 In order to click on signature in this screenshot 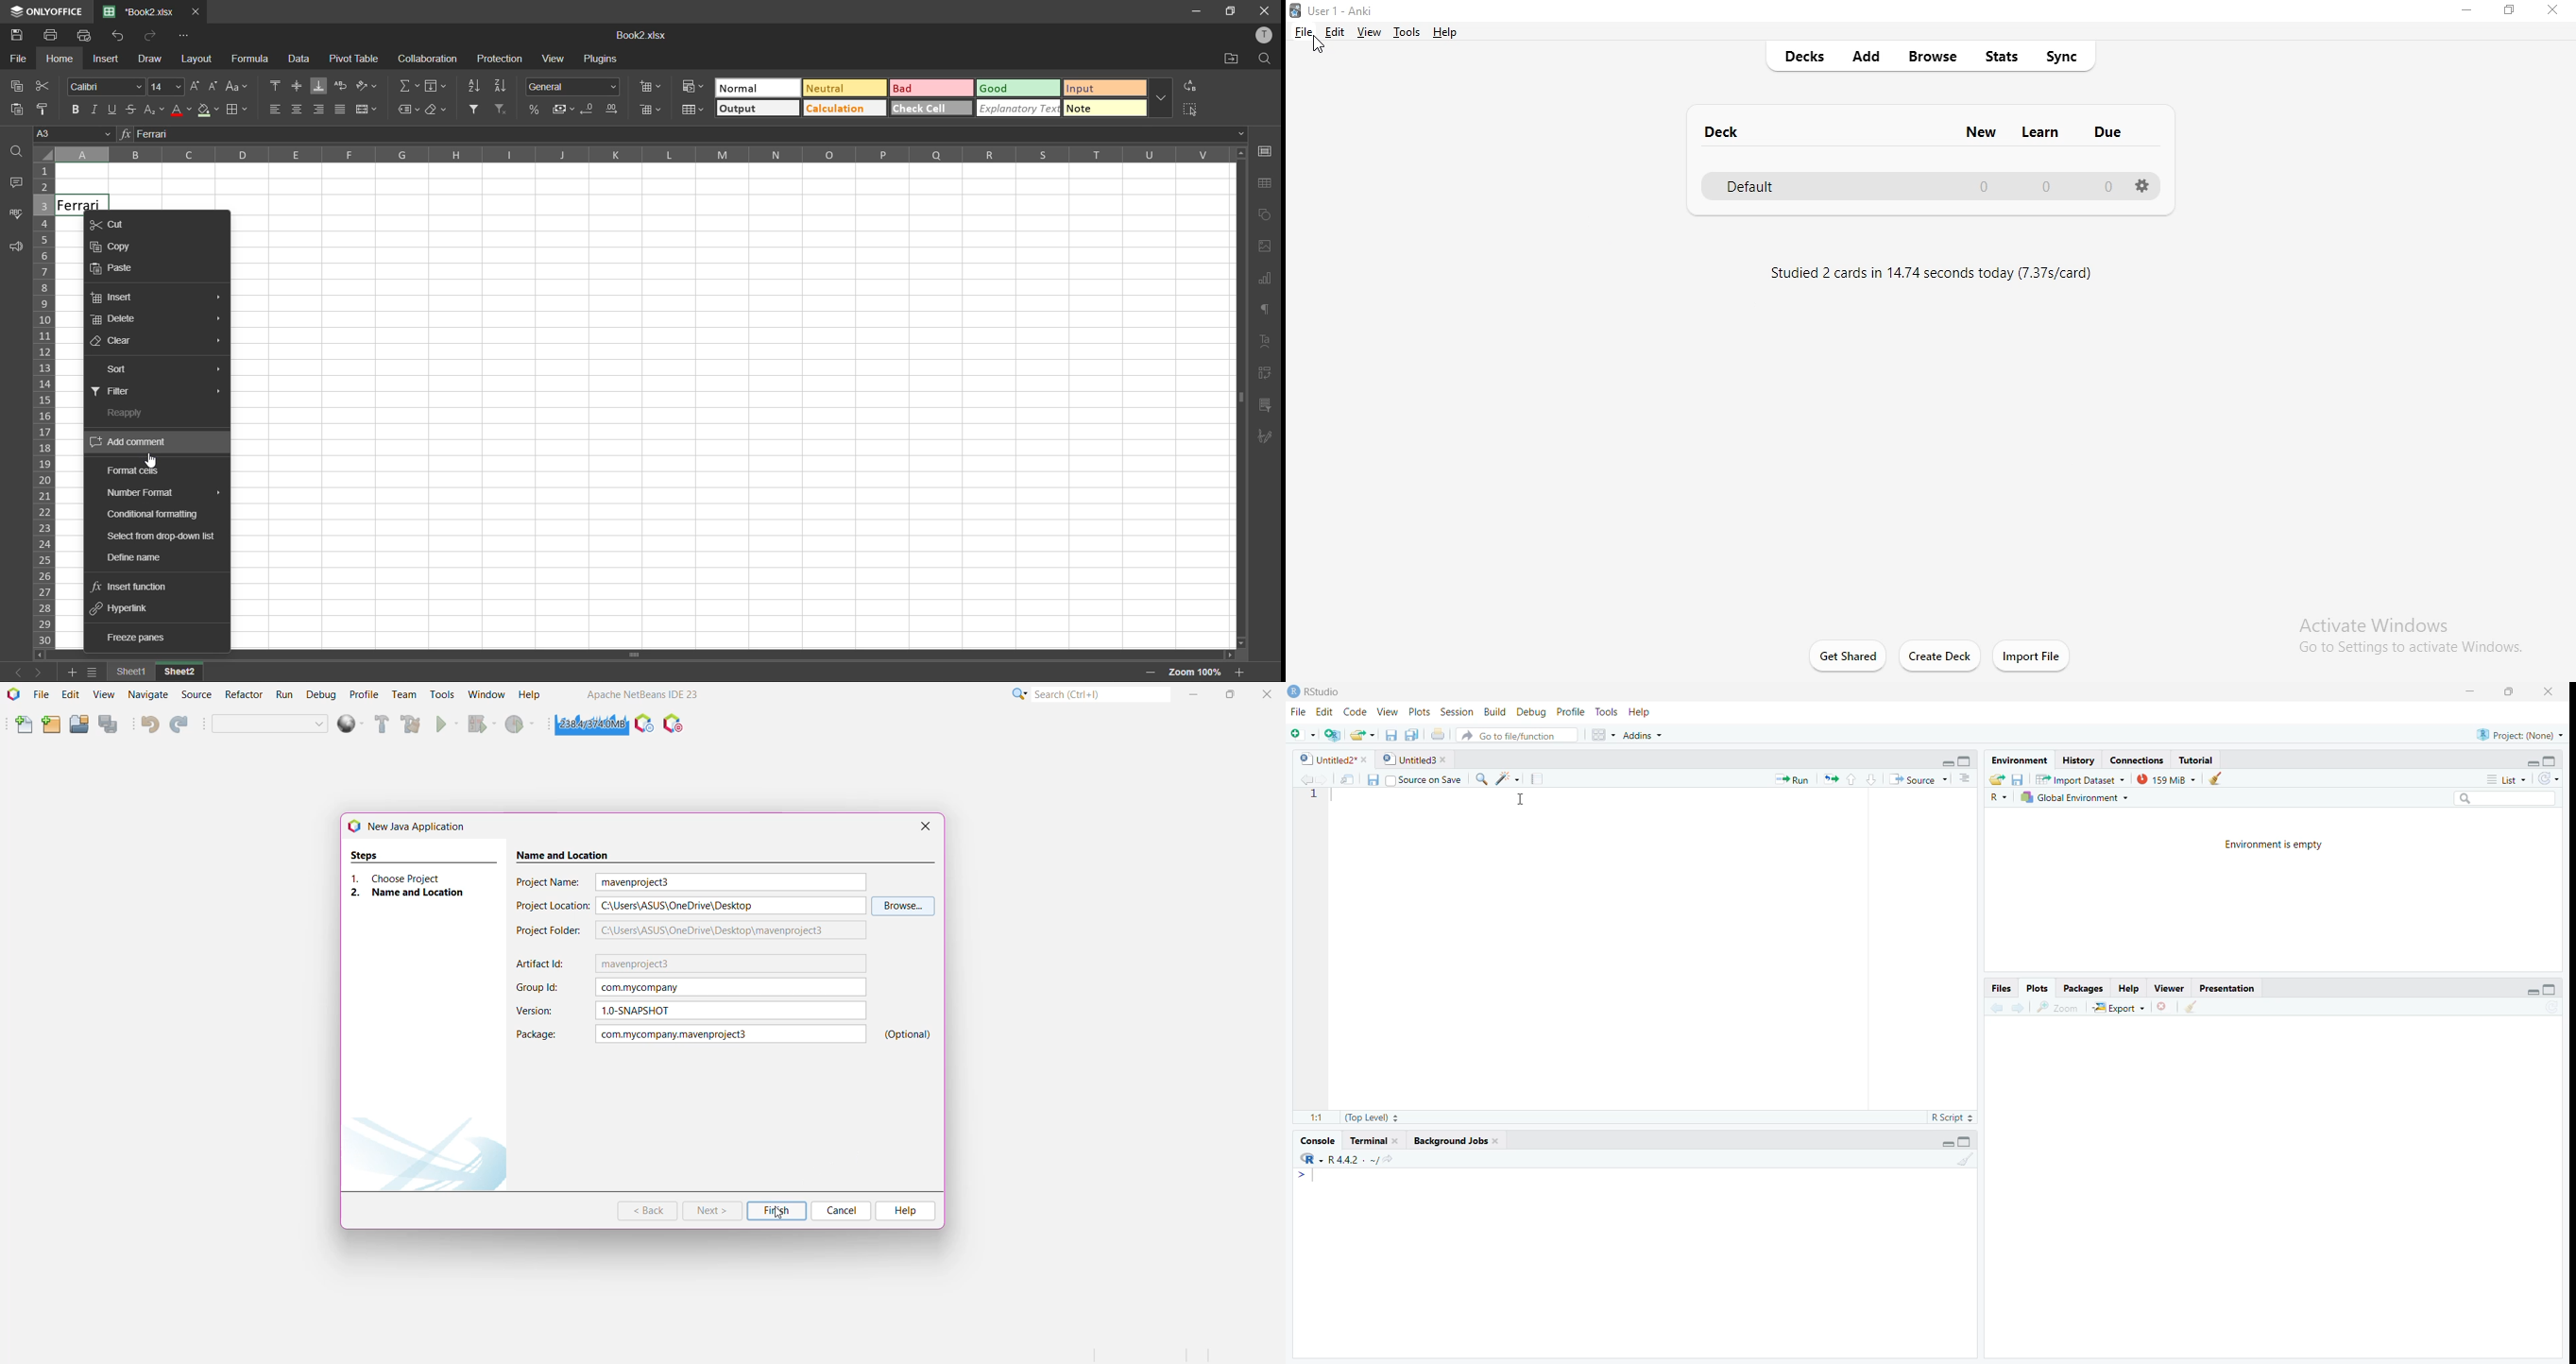, I will do `click(1267, 436)`.